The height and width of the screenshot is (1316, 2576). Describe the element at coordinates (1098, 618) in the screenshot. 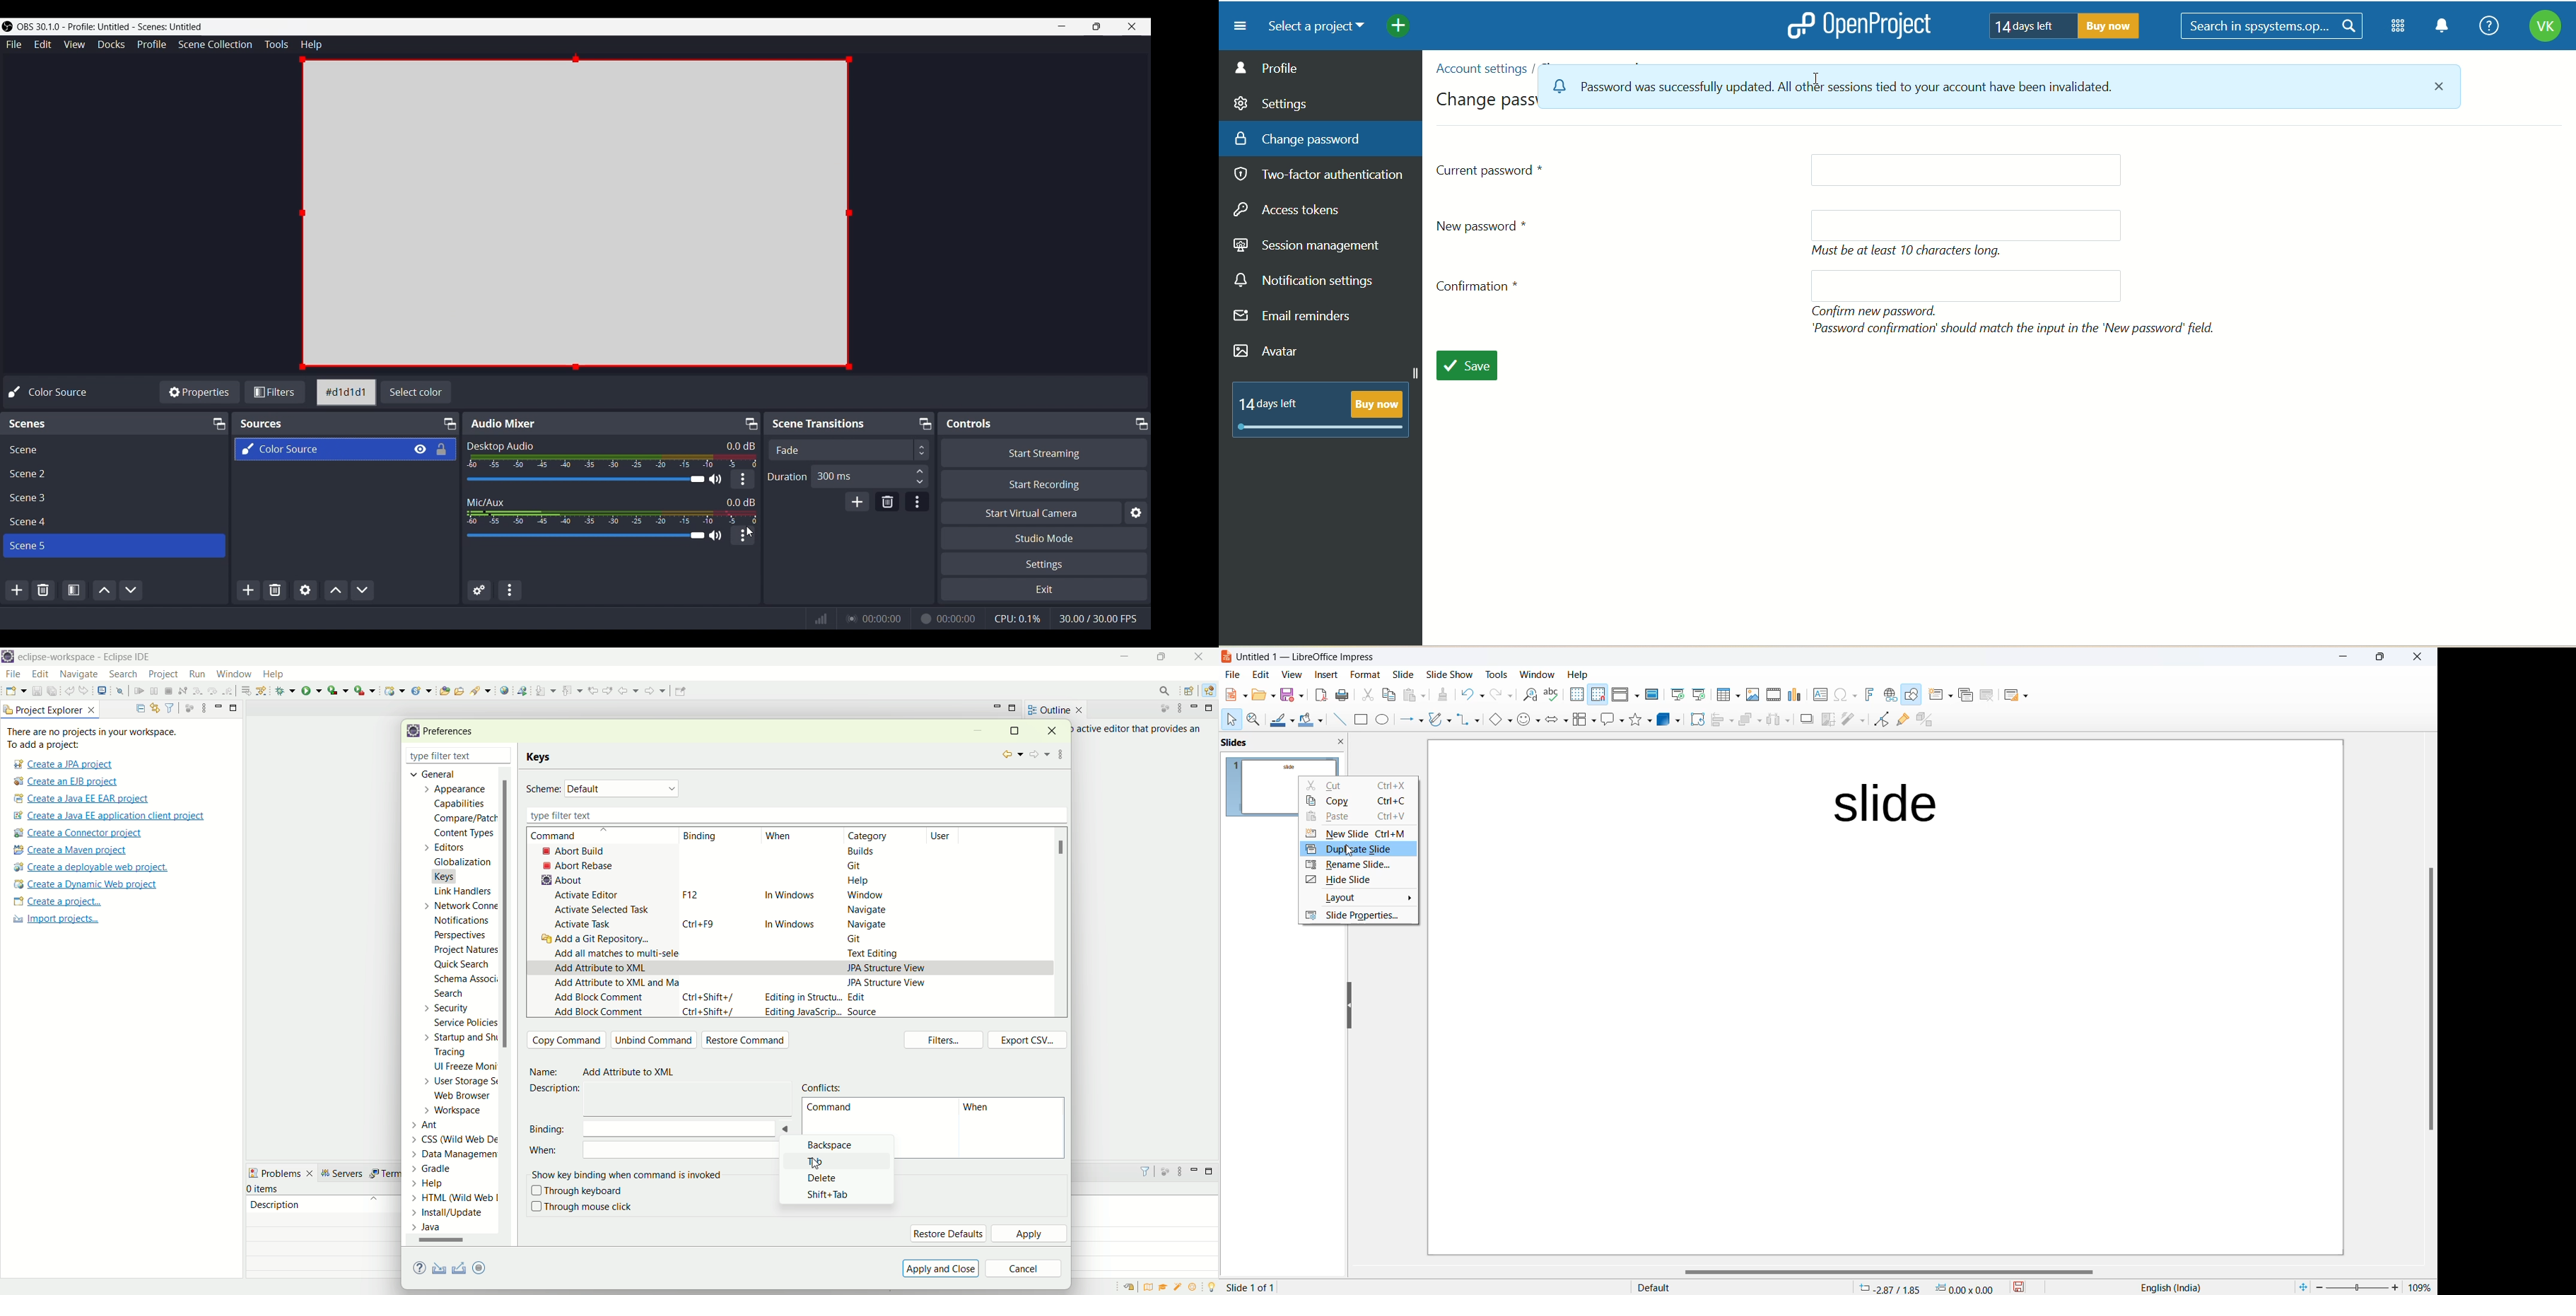

I see `30.00/30.00 FPS` at that location.